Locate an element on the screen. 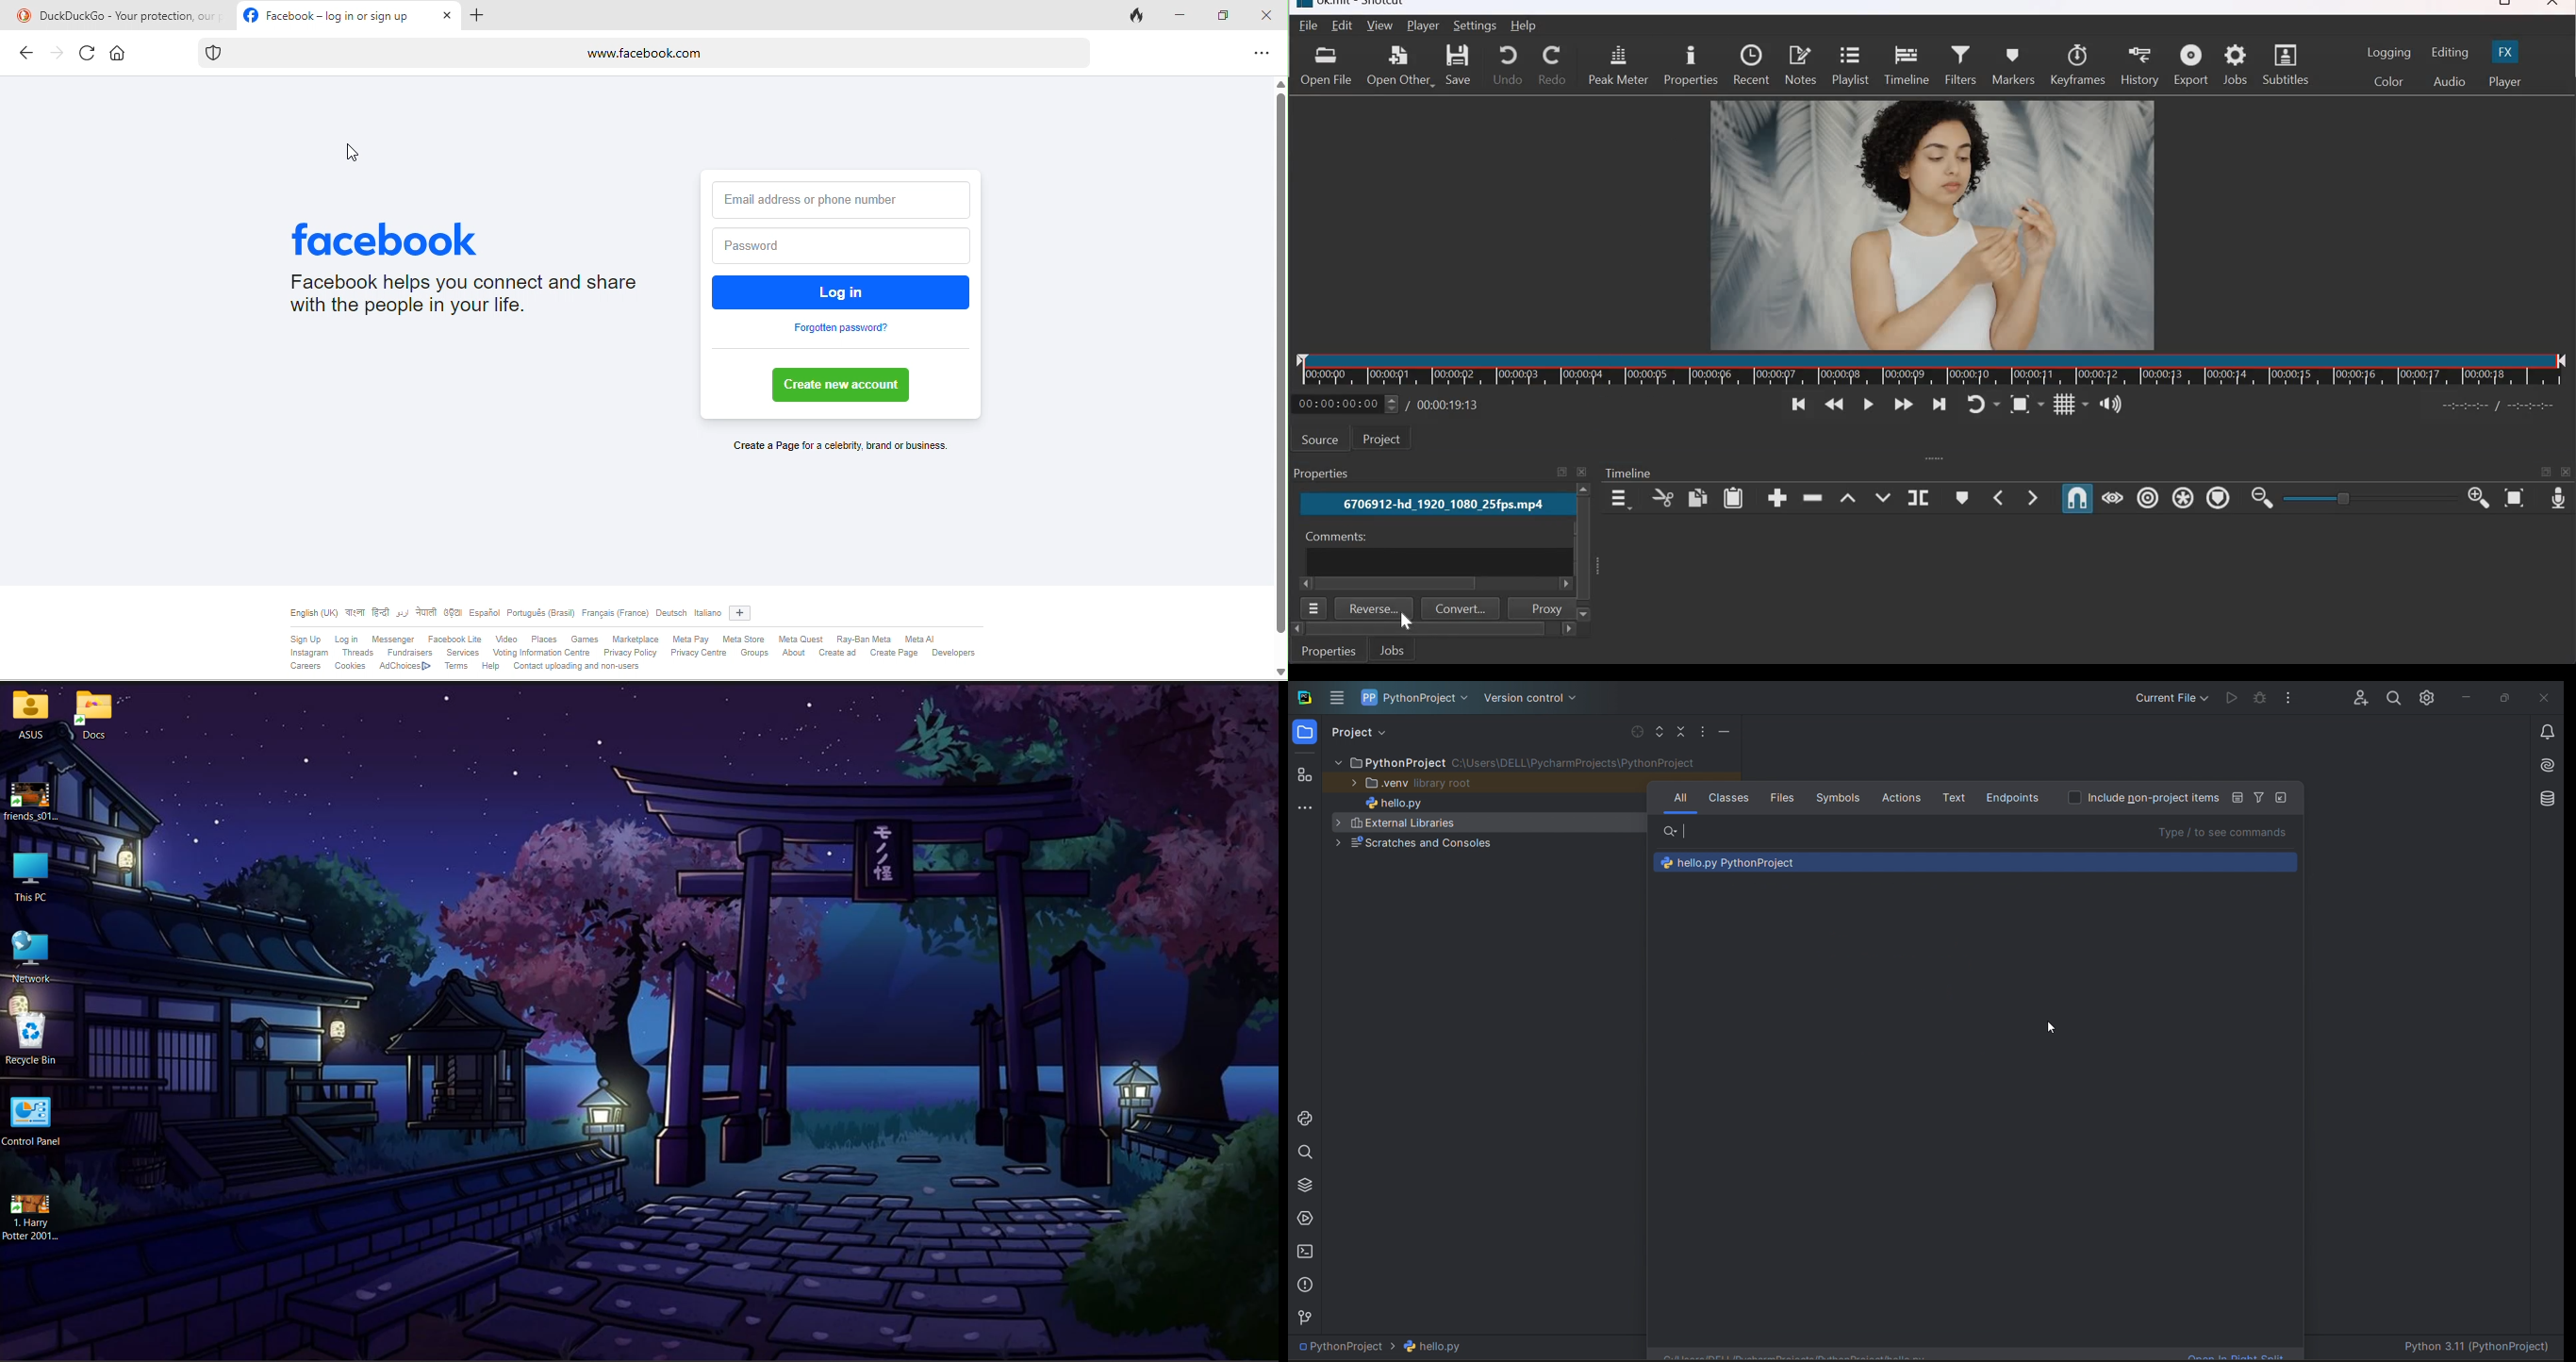 This screenshot has height=1372, width=2576.  Docs is located at coordinates (97, 715).